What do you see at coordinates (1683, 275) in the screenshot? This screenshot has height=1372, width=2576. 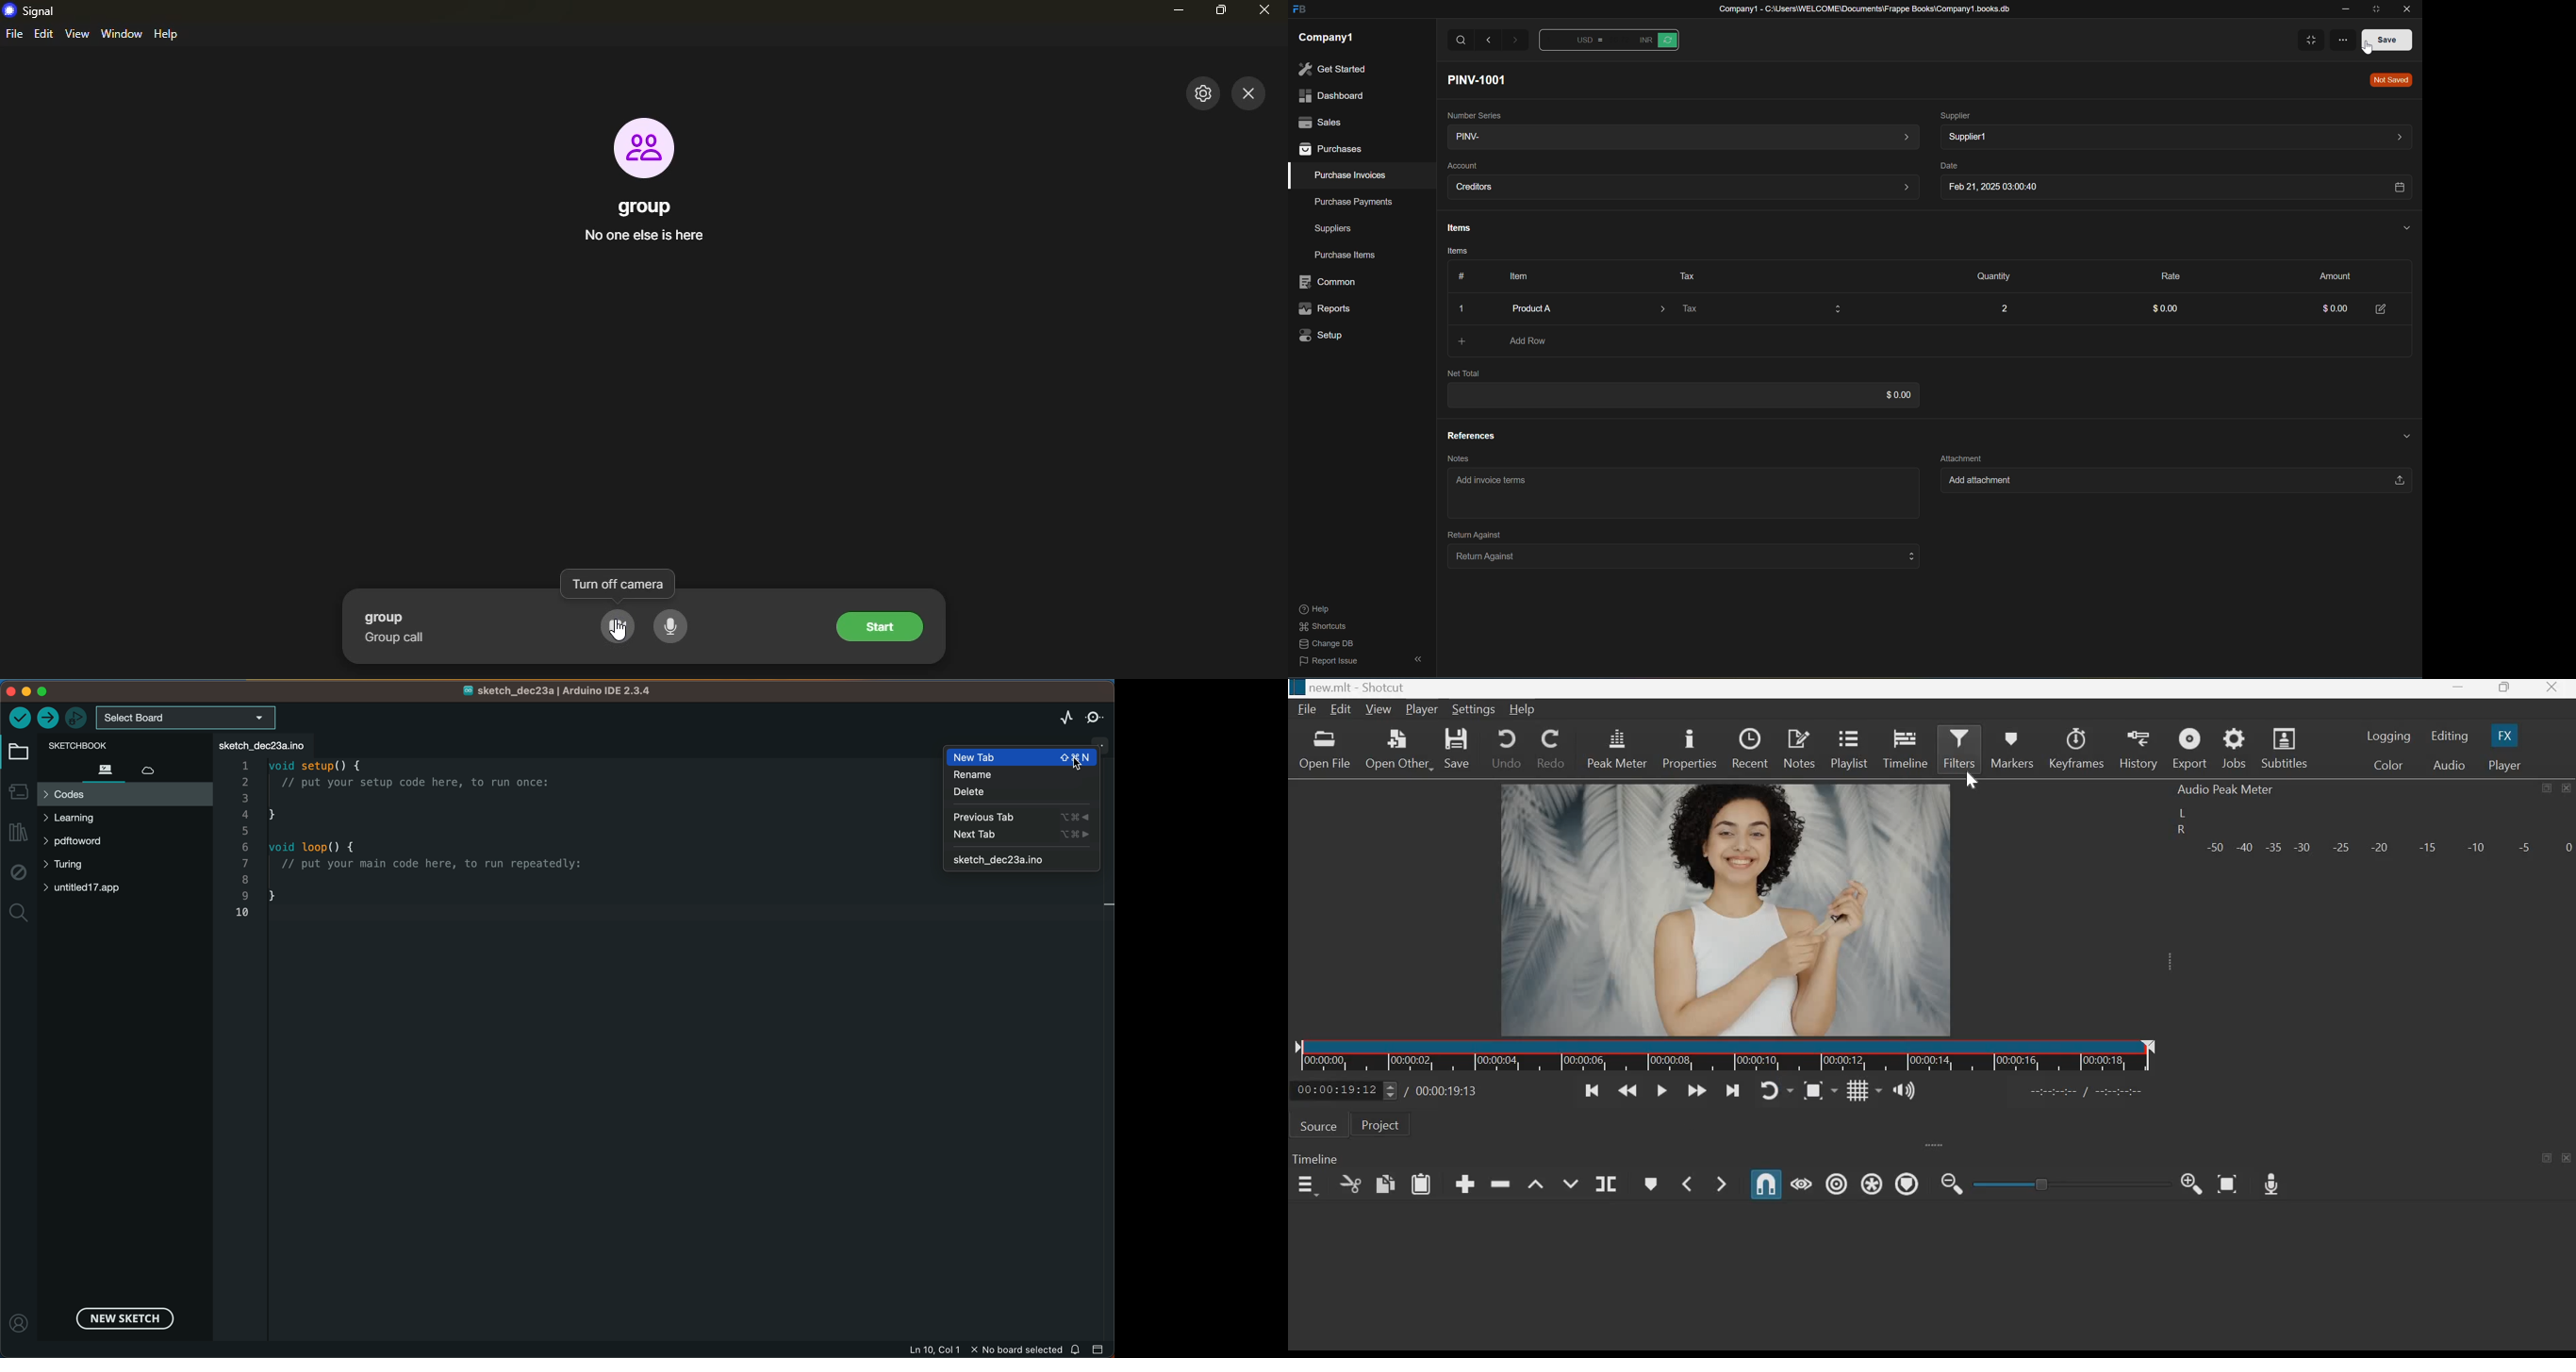 I see `Tax` at bounding box center [1683, 275].